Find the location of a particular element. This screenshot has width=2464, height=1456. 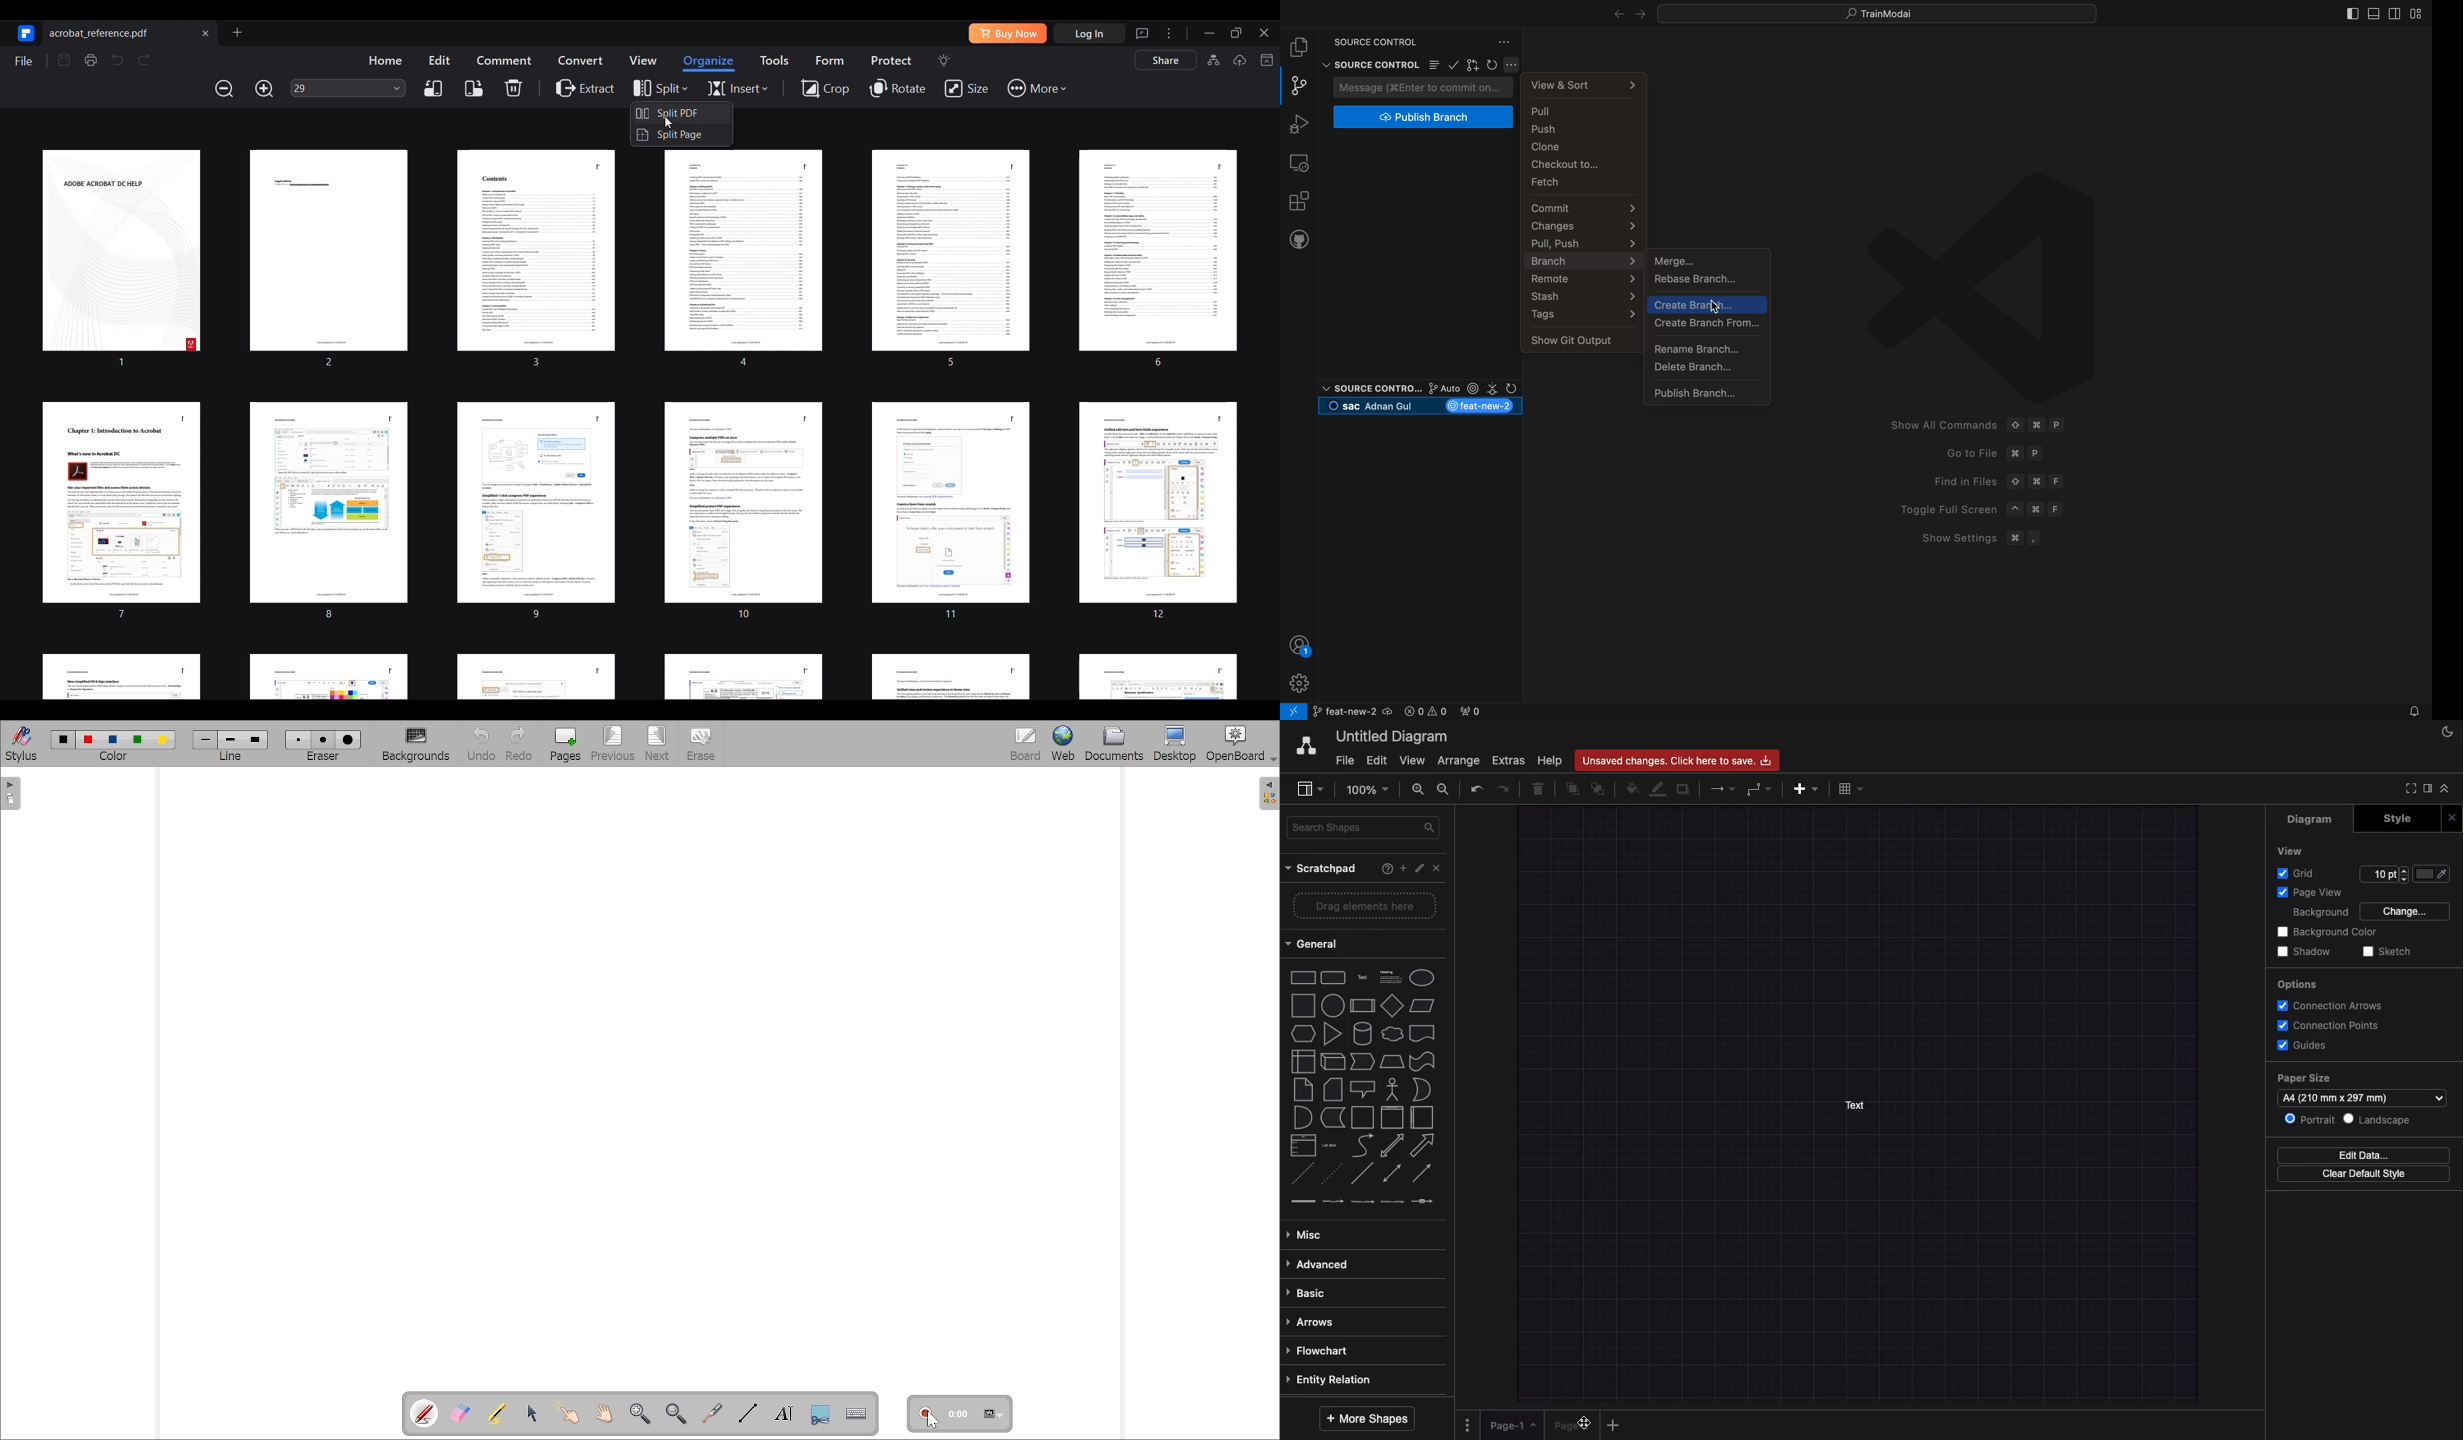

Scroll page is located at coordinates (603, 1414).